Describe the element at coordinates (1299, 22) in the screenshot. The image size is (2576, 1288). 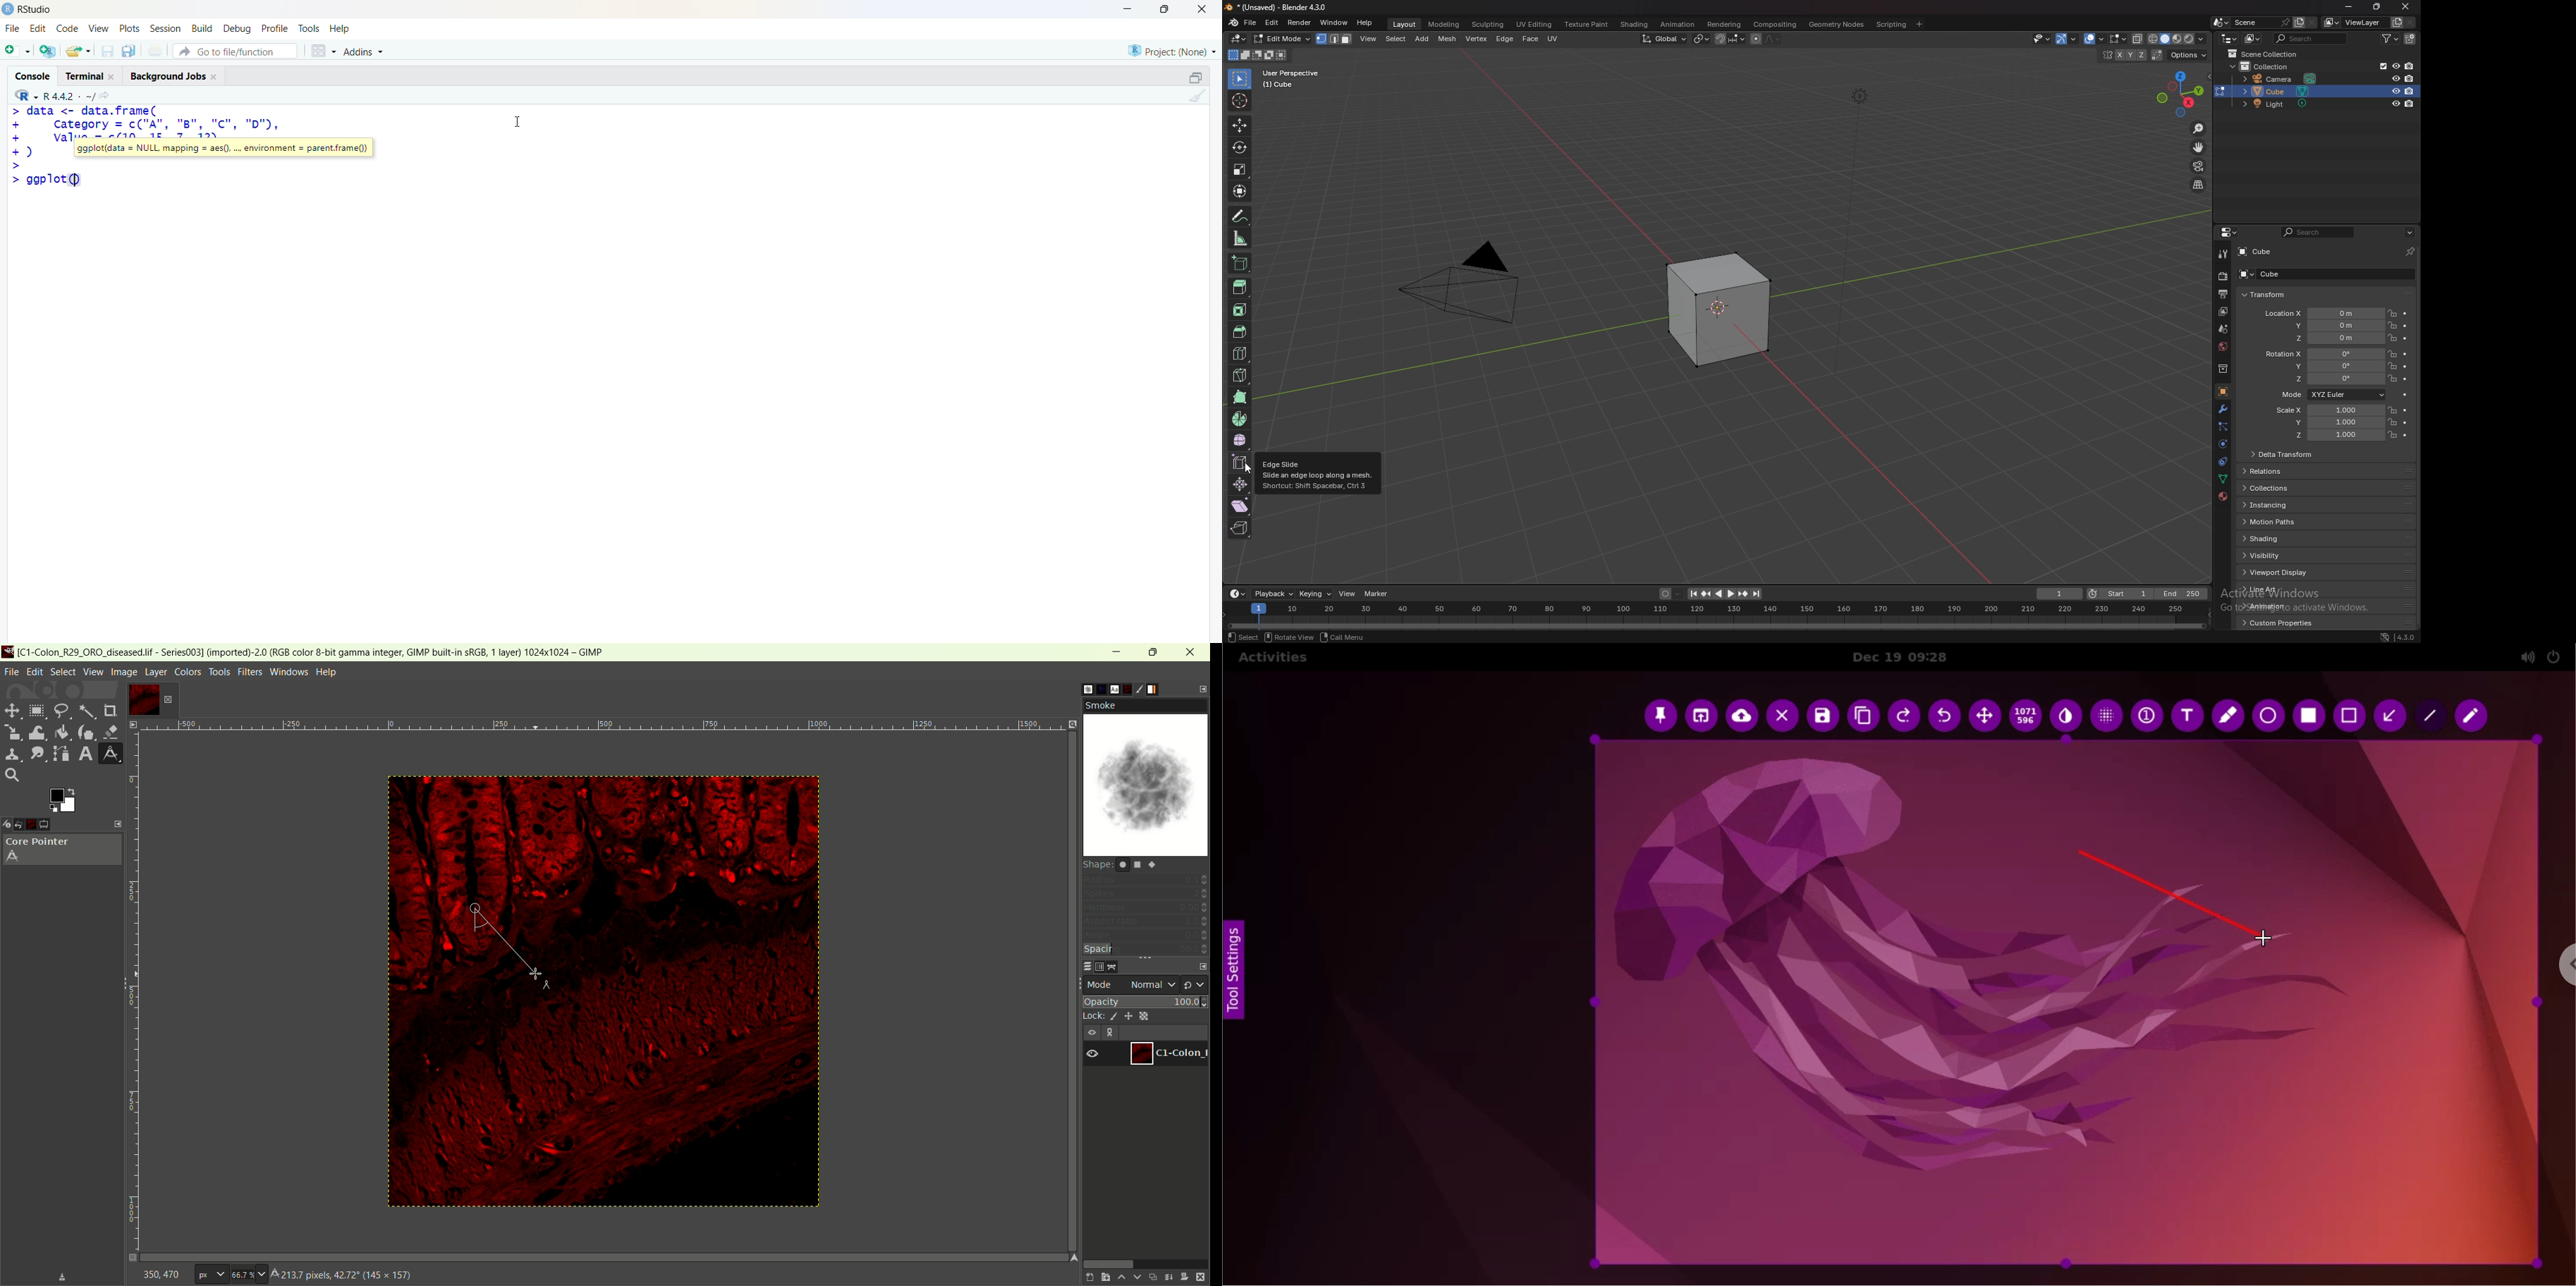
I see `render` at that location.